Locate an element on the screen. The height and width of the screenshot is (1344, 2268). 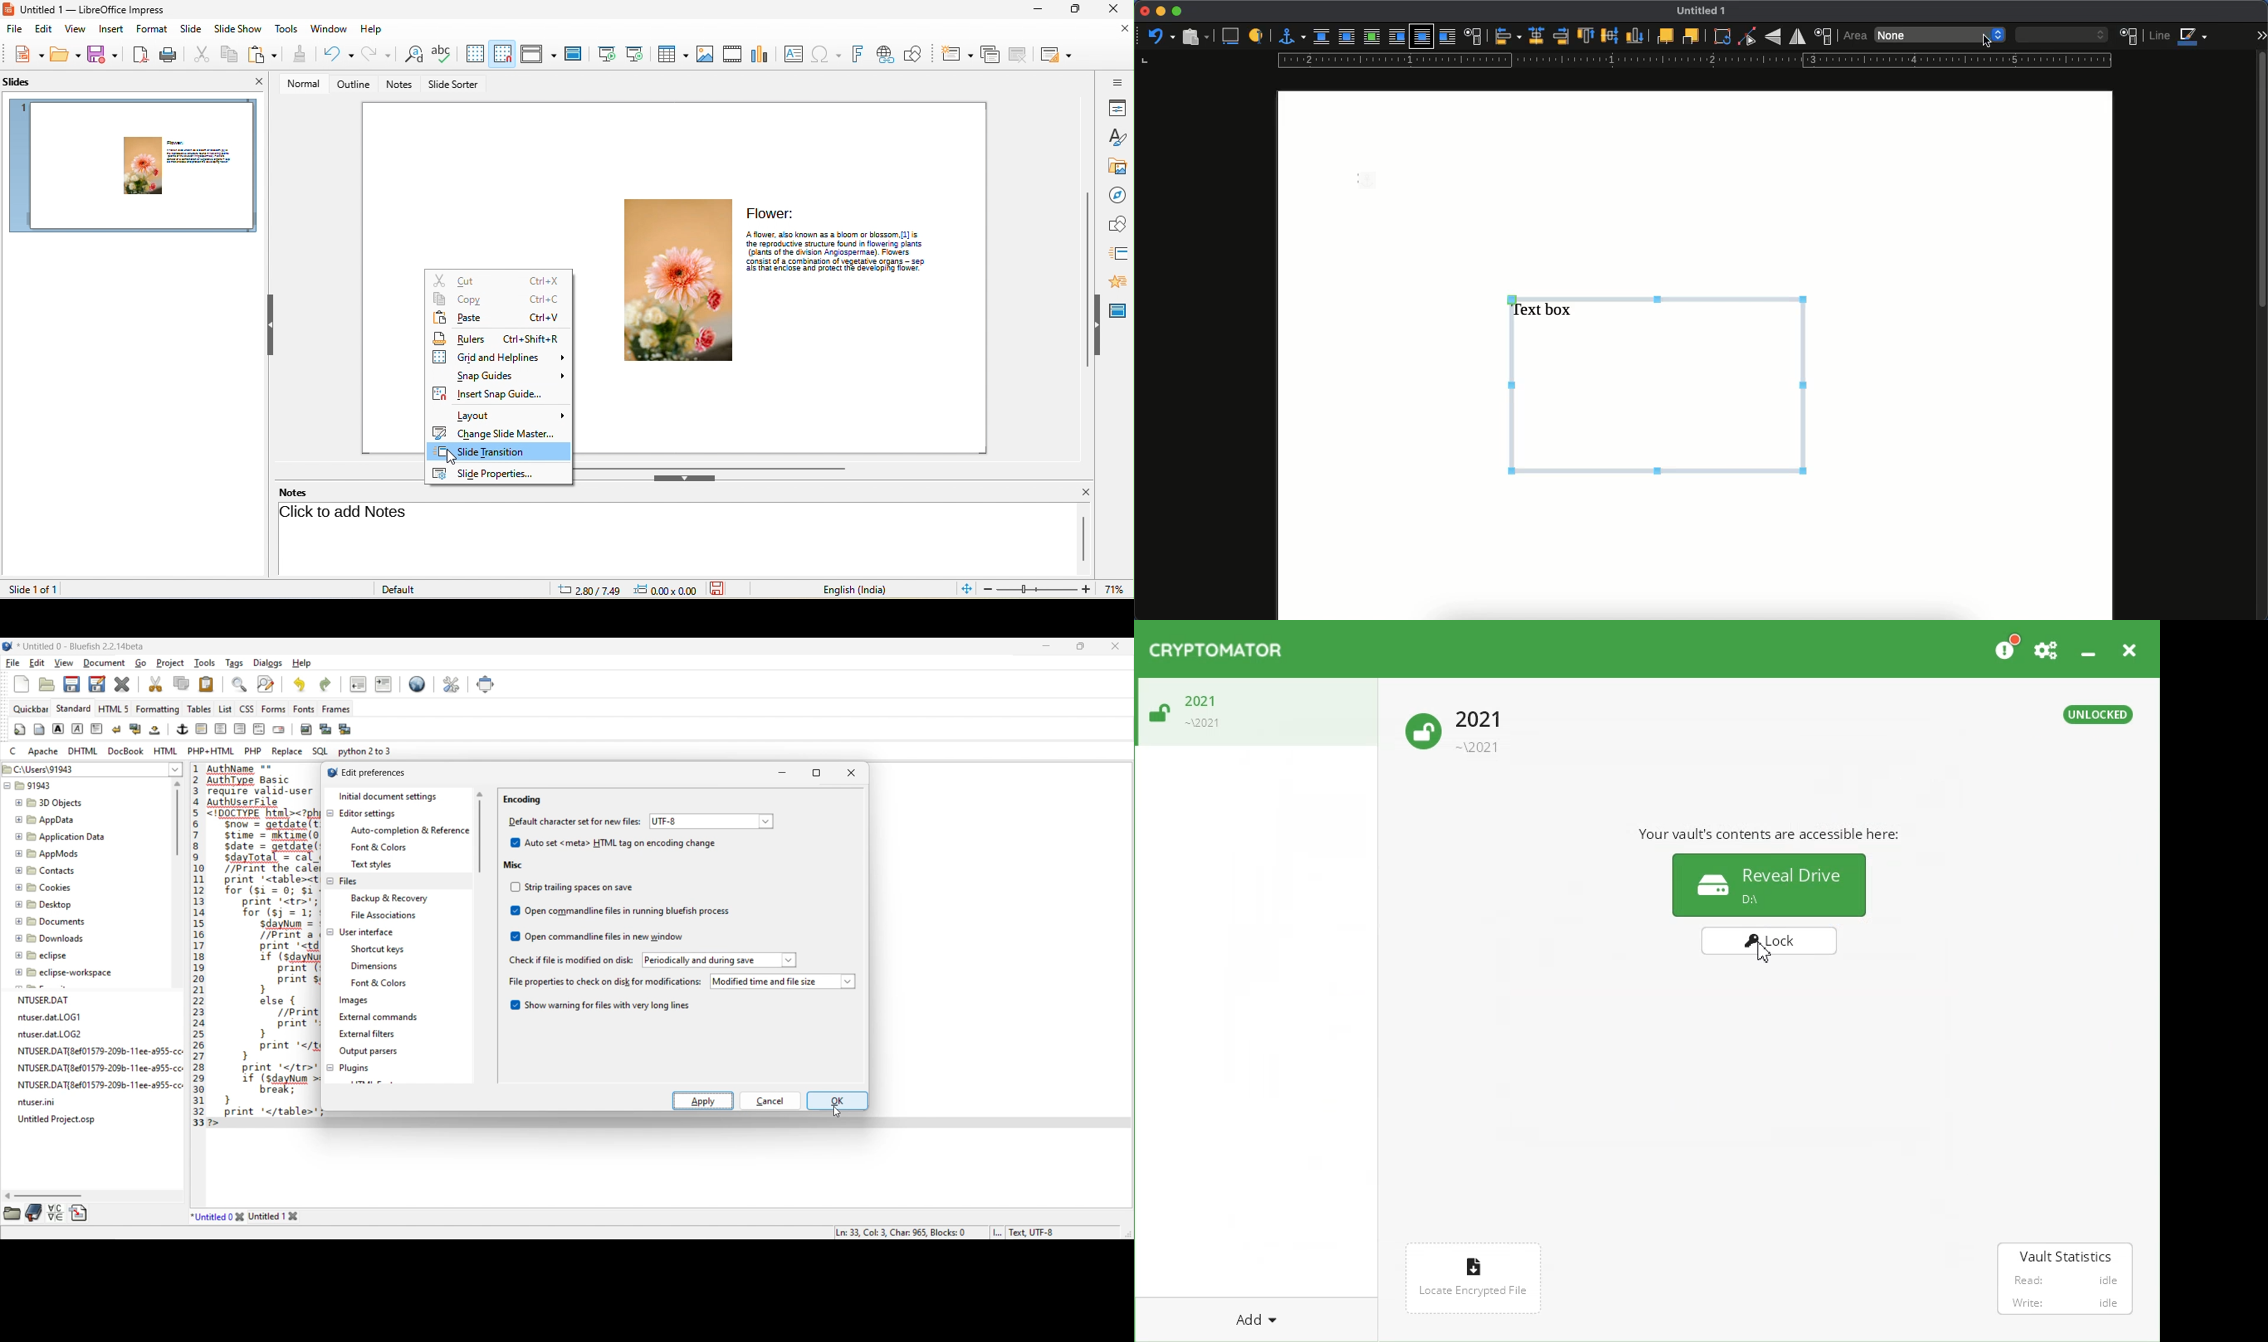
slide transition is located at coordinates (500, 453).